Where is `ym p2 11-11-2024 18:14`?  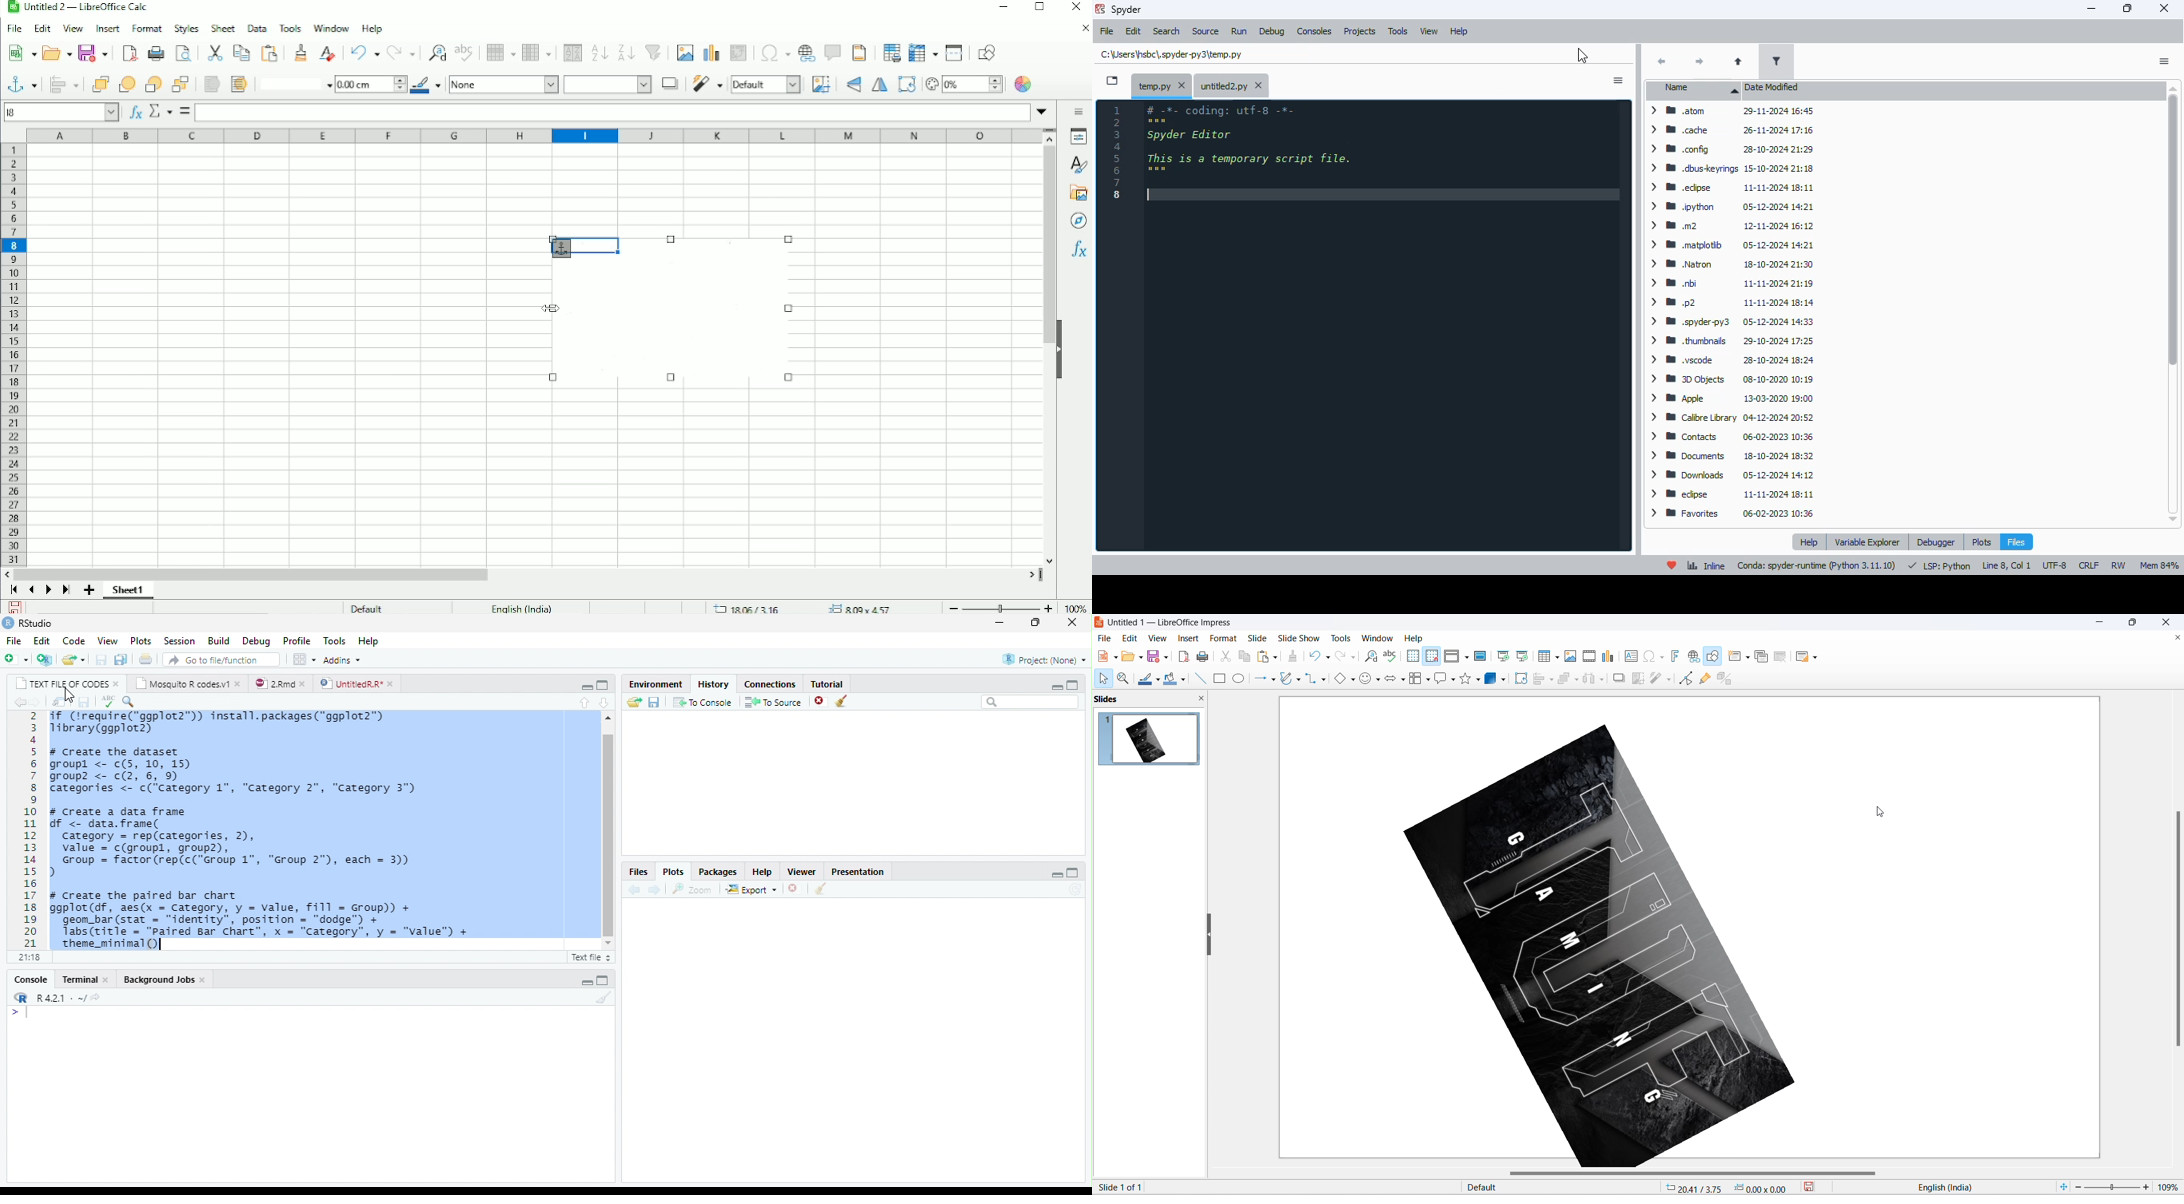
ym p2 11-11-2024 18:14 is located at coordinates (1728, 301).